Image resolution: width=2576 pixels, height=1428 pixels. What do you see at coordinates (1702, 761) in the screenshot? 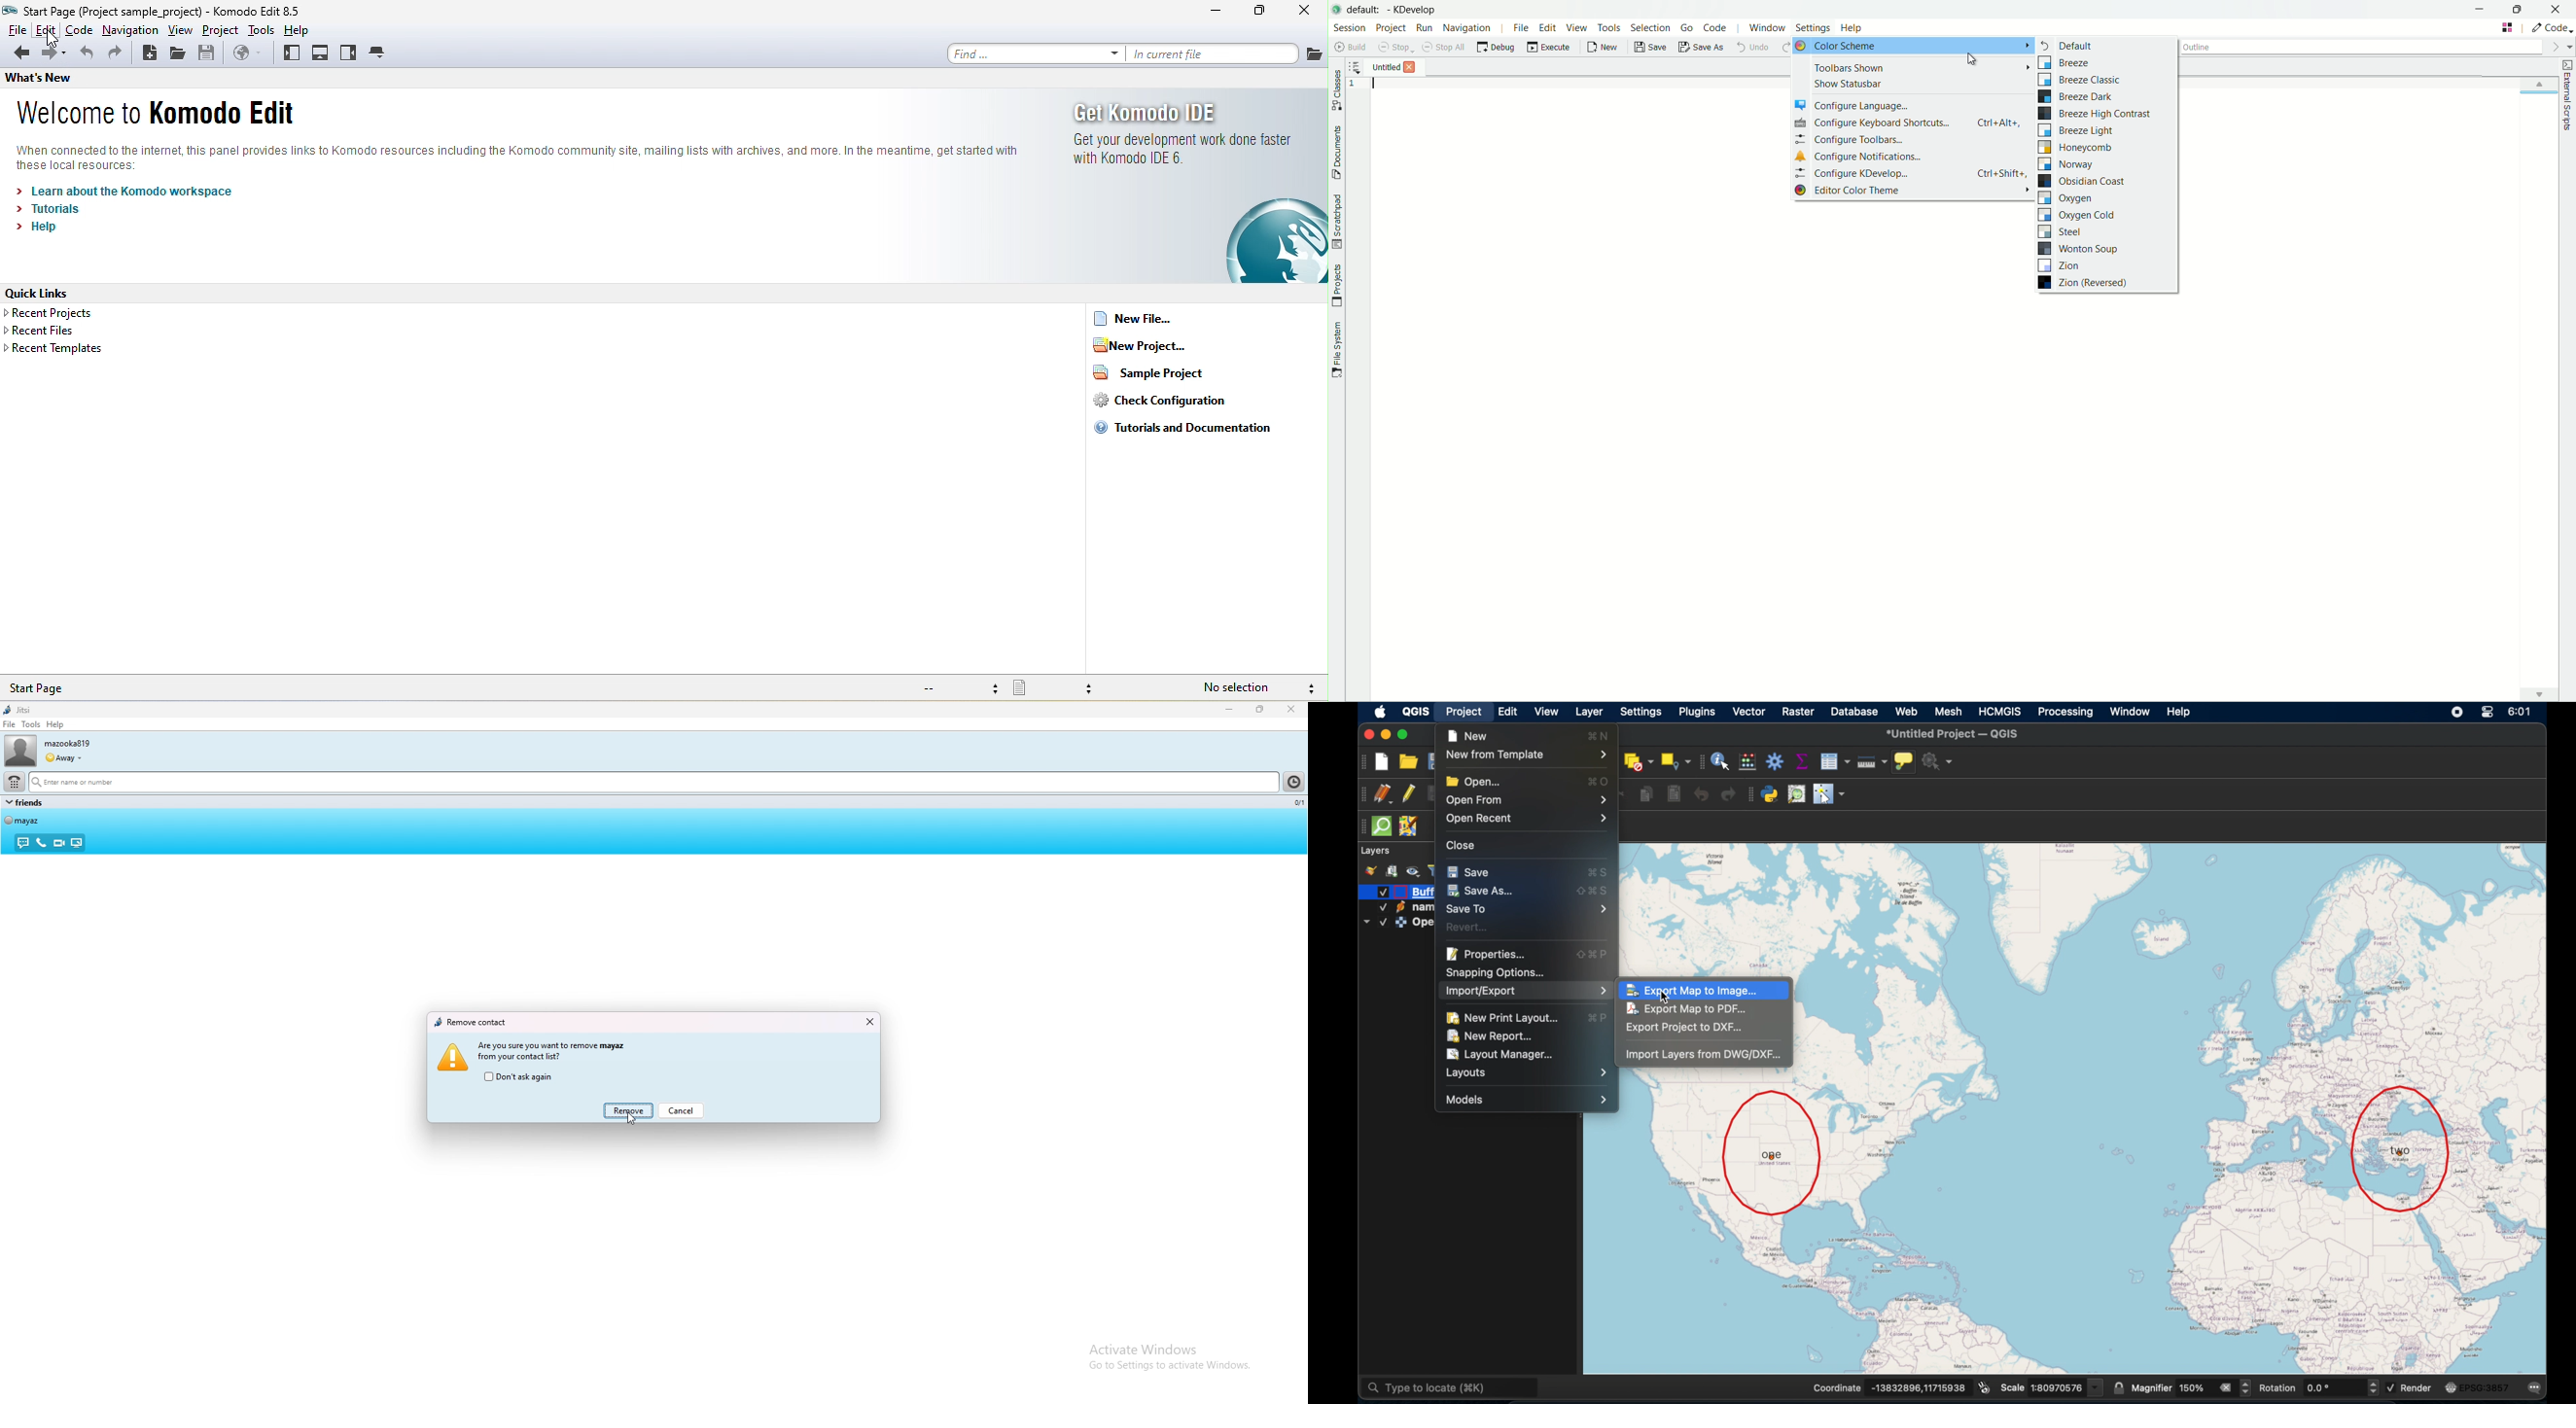
I see `drag handle` at bounding box center [1702, 761].